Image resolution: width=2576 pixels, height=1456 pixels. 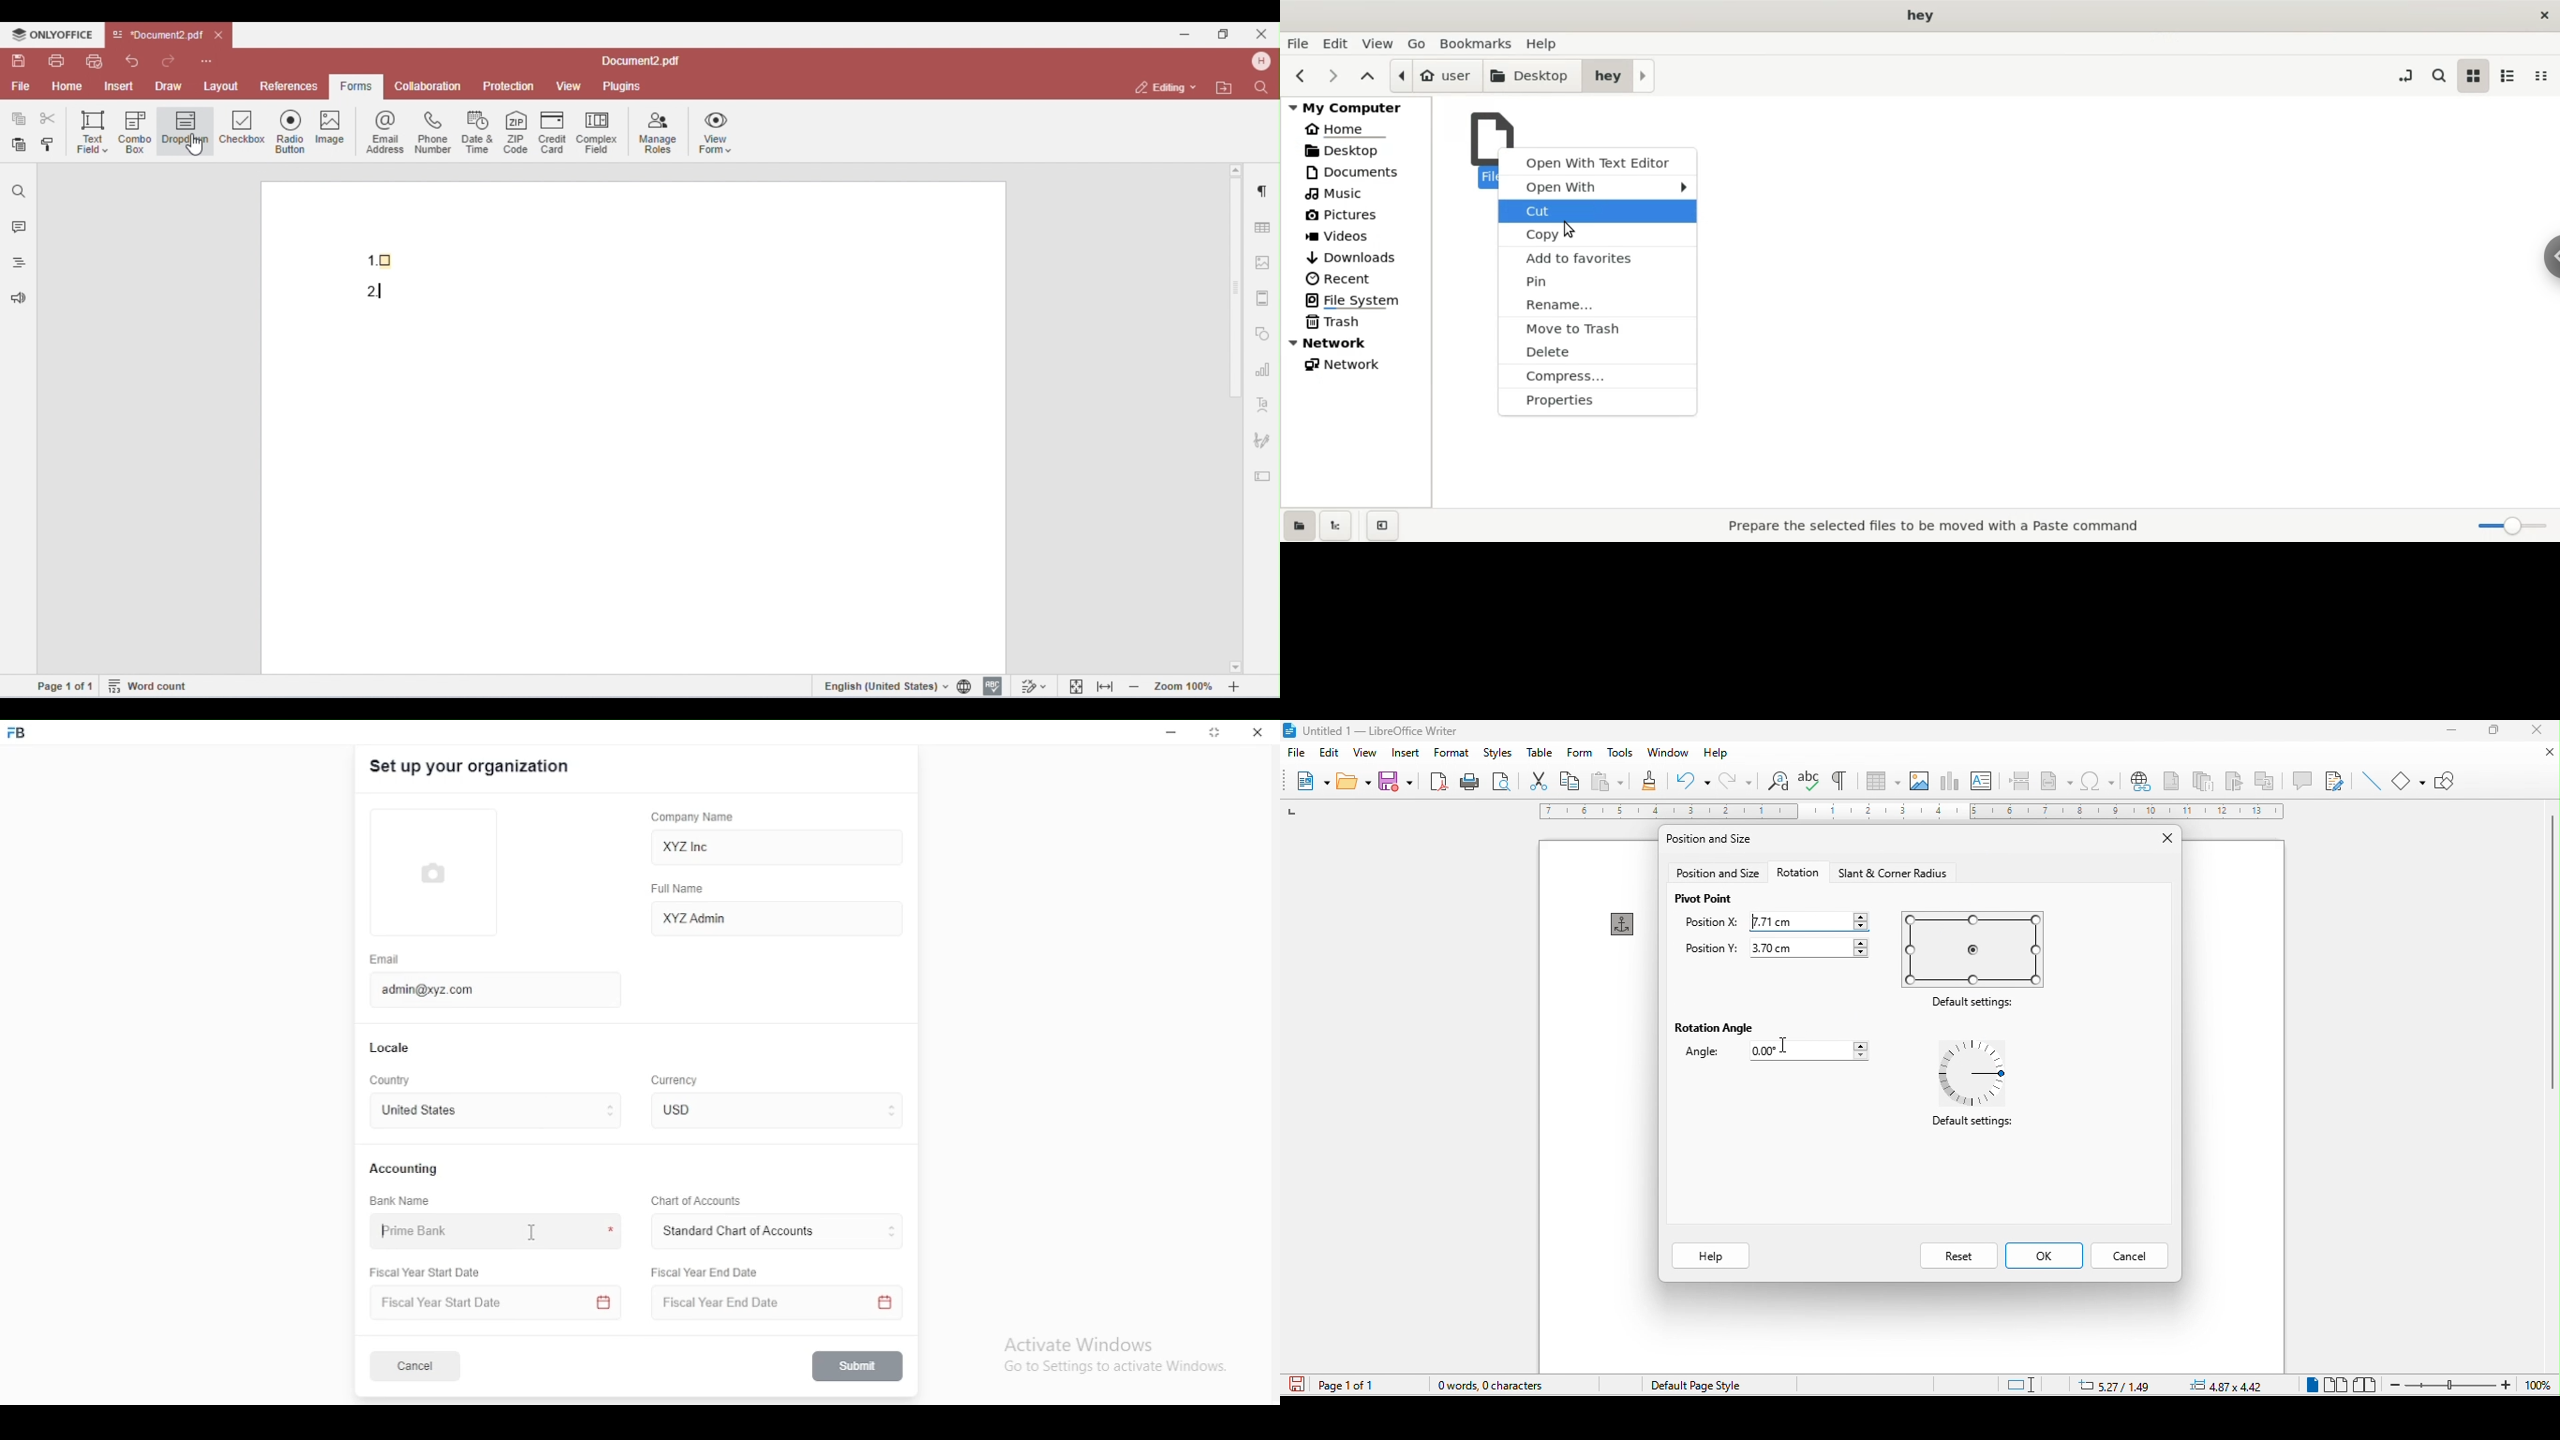 I want to click on page 1 of 1, so click(x=1357, y=1385).